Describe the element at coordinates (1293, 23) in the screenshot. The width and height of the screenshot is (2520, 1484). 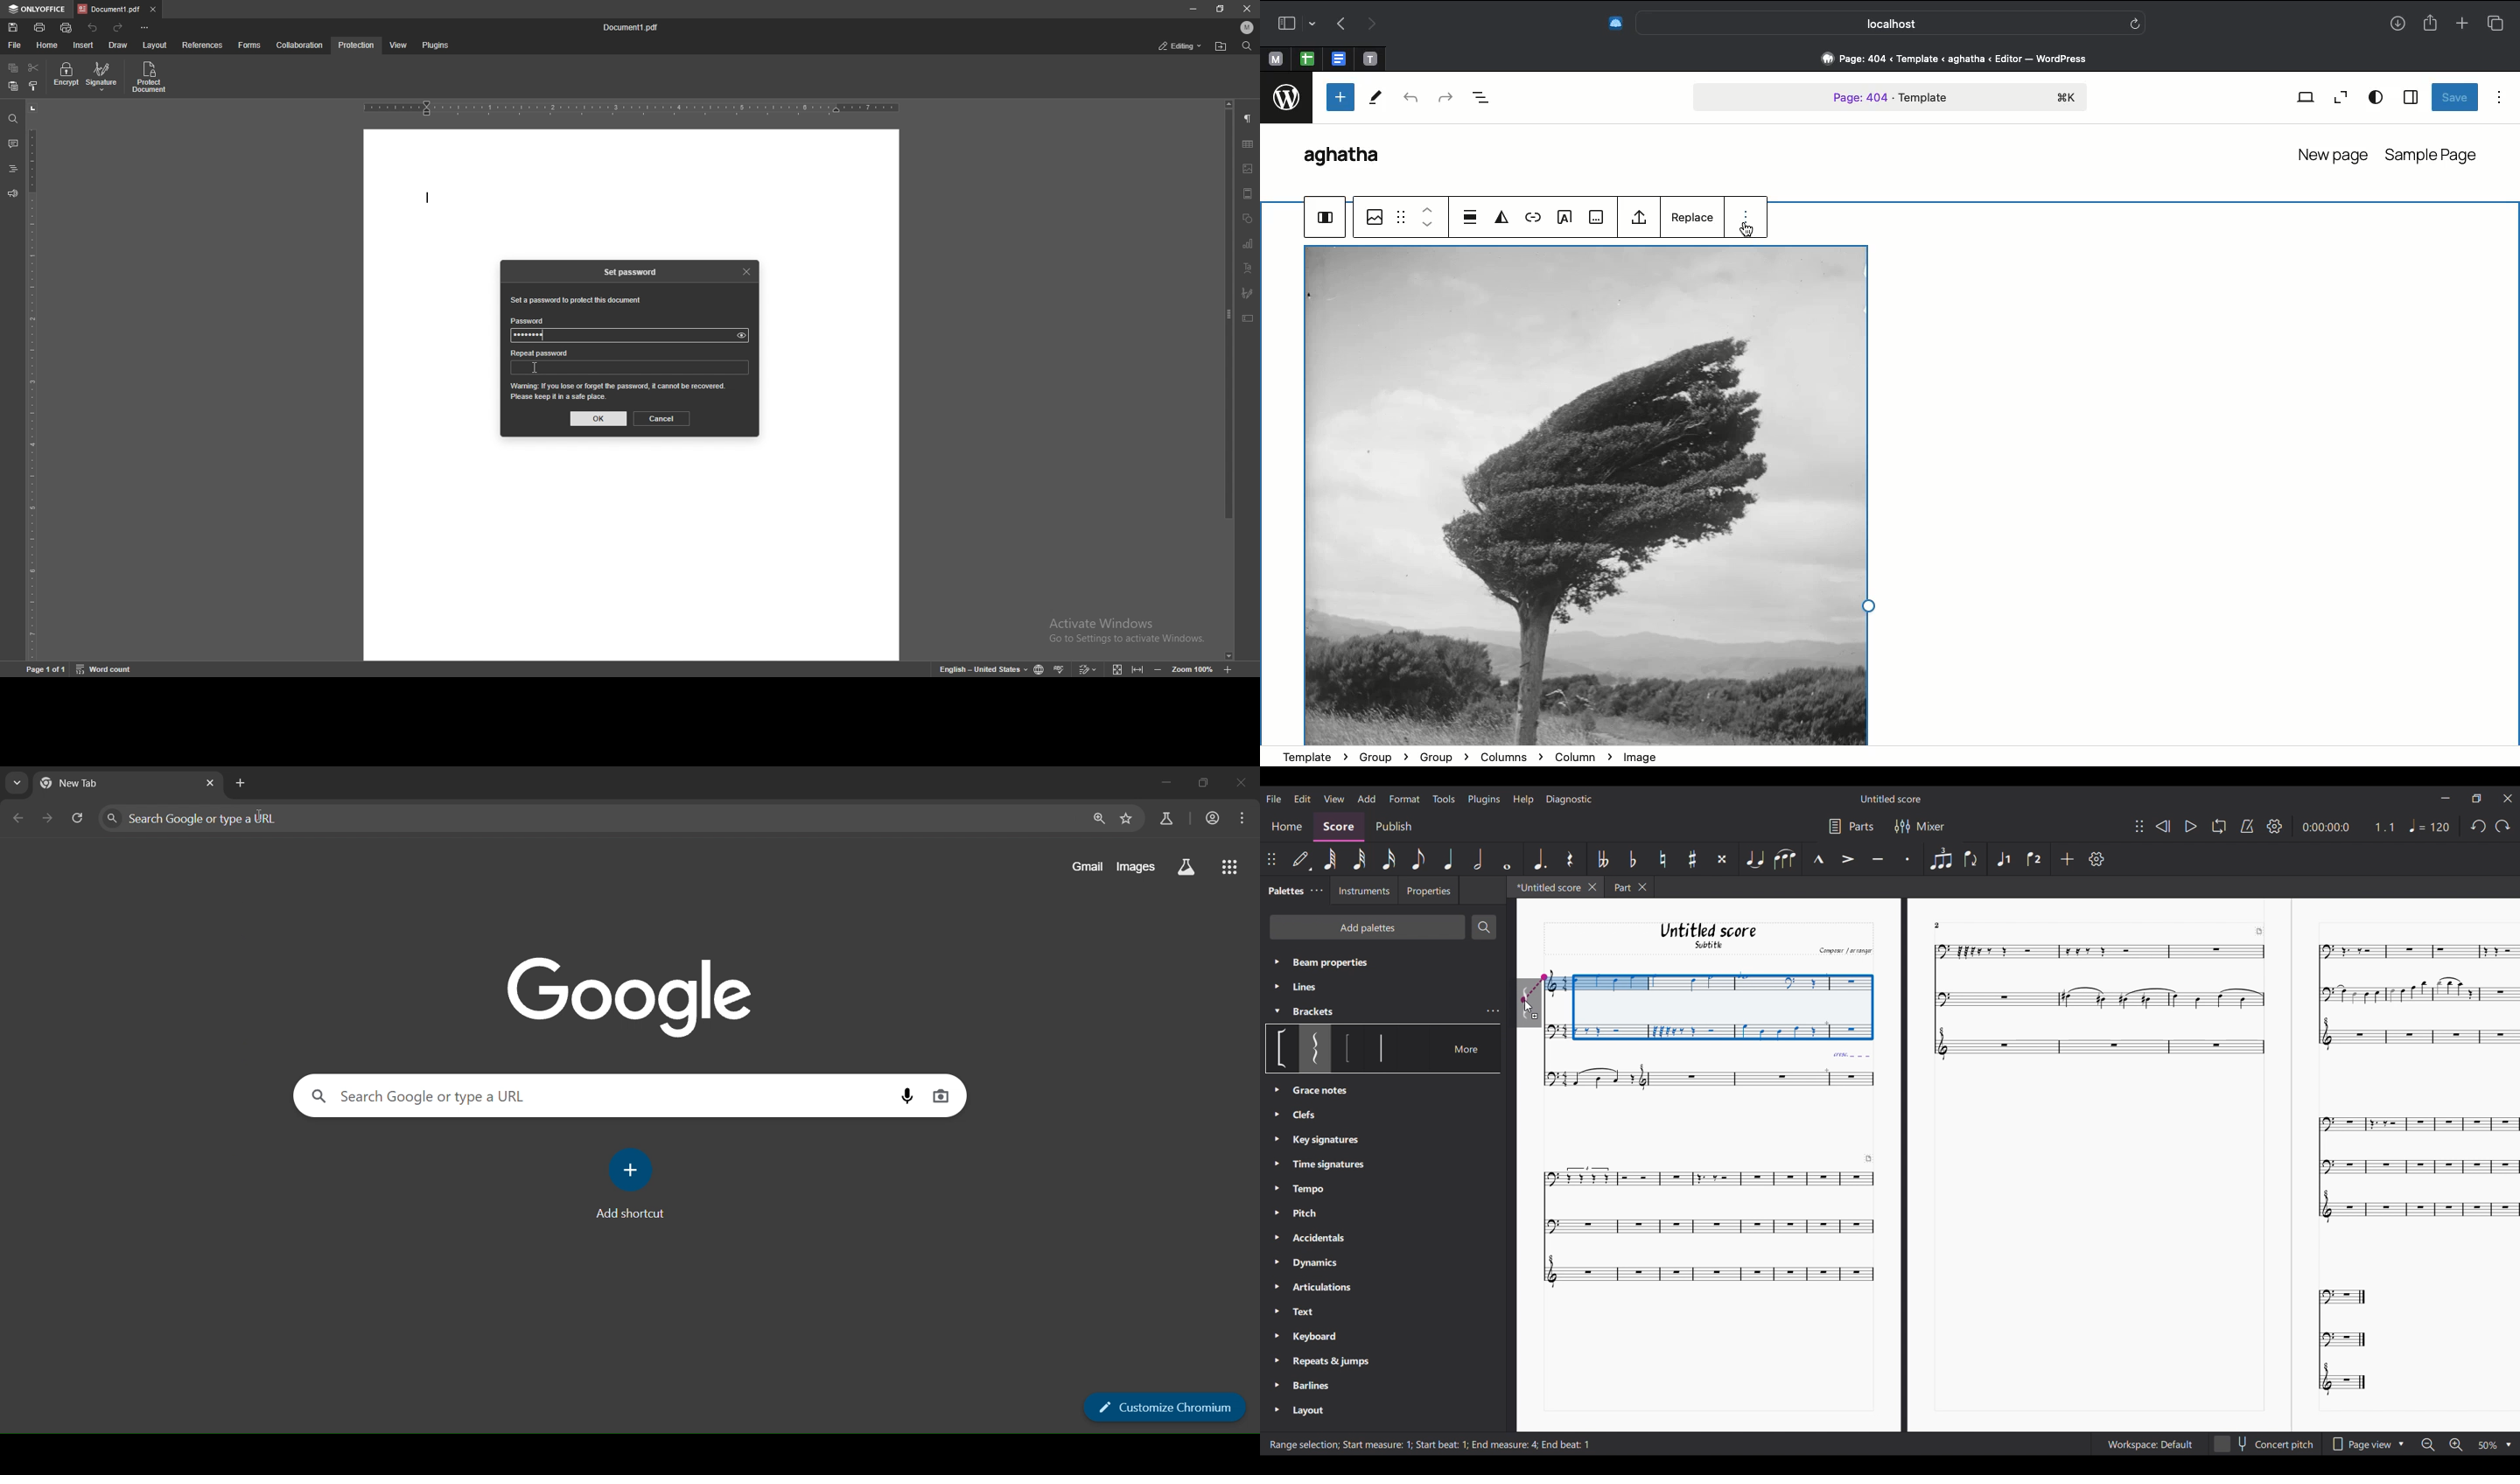
I see `Sidebar` at that location.